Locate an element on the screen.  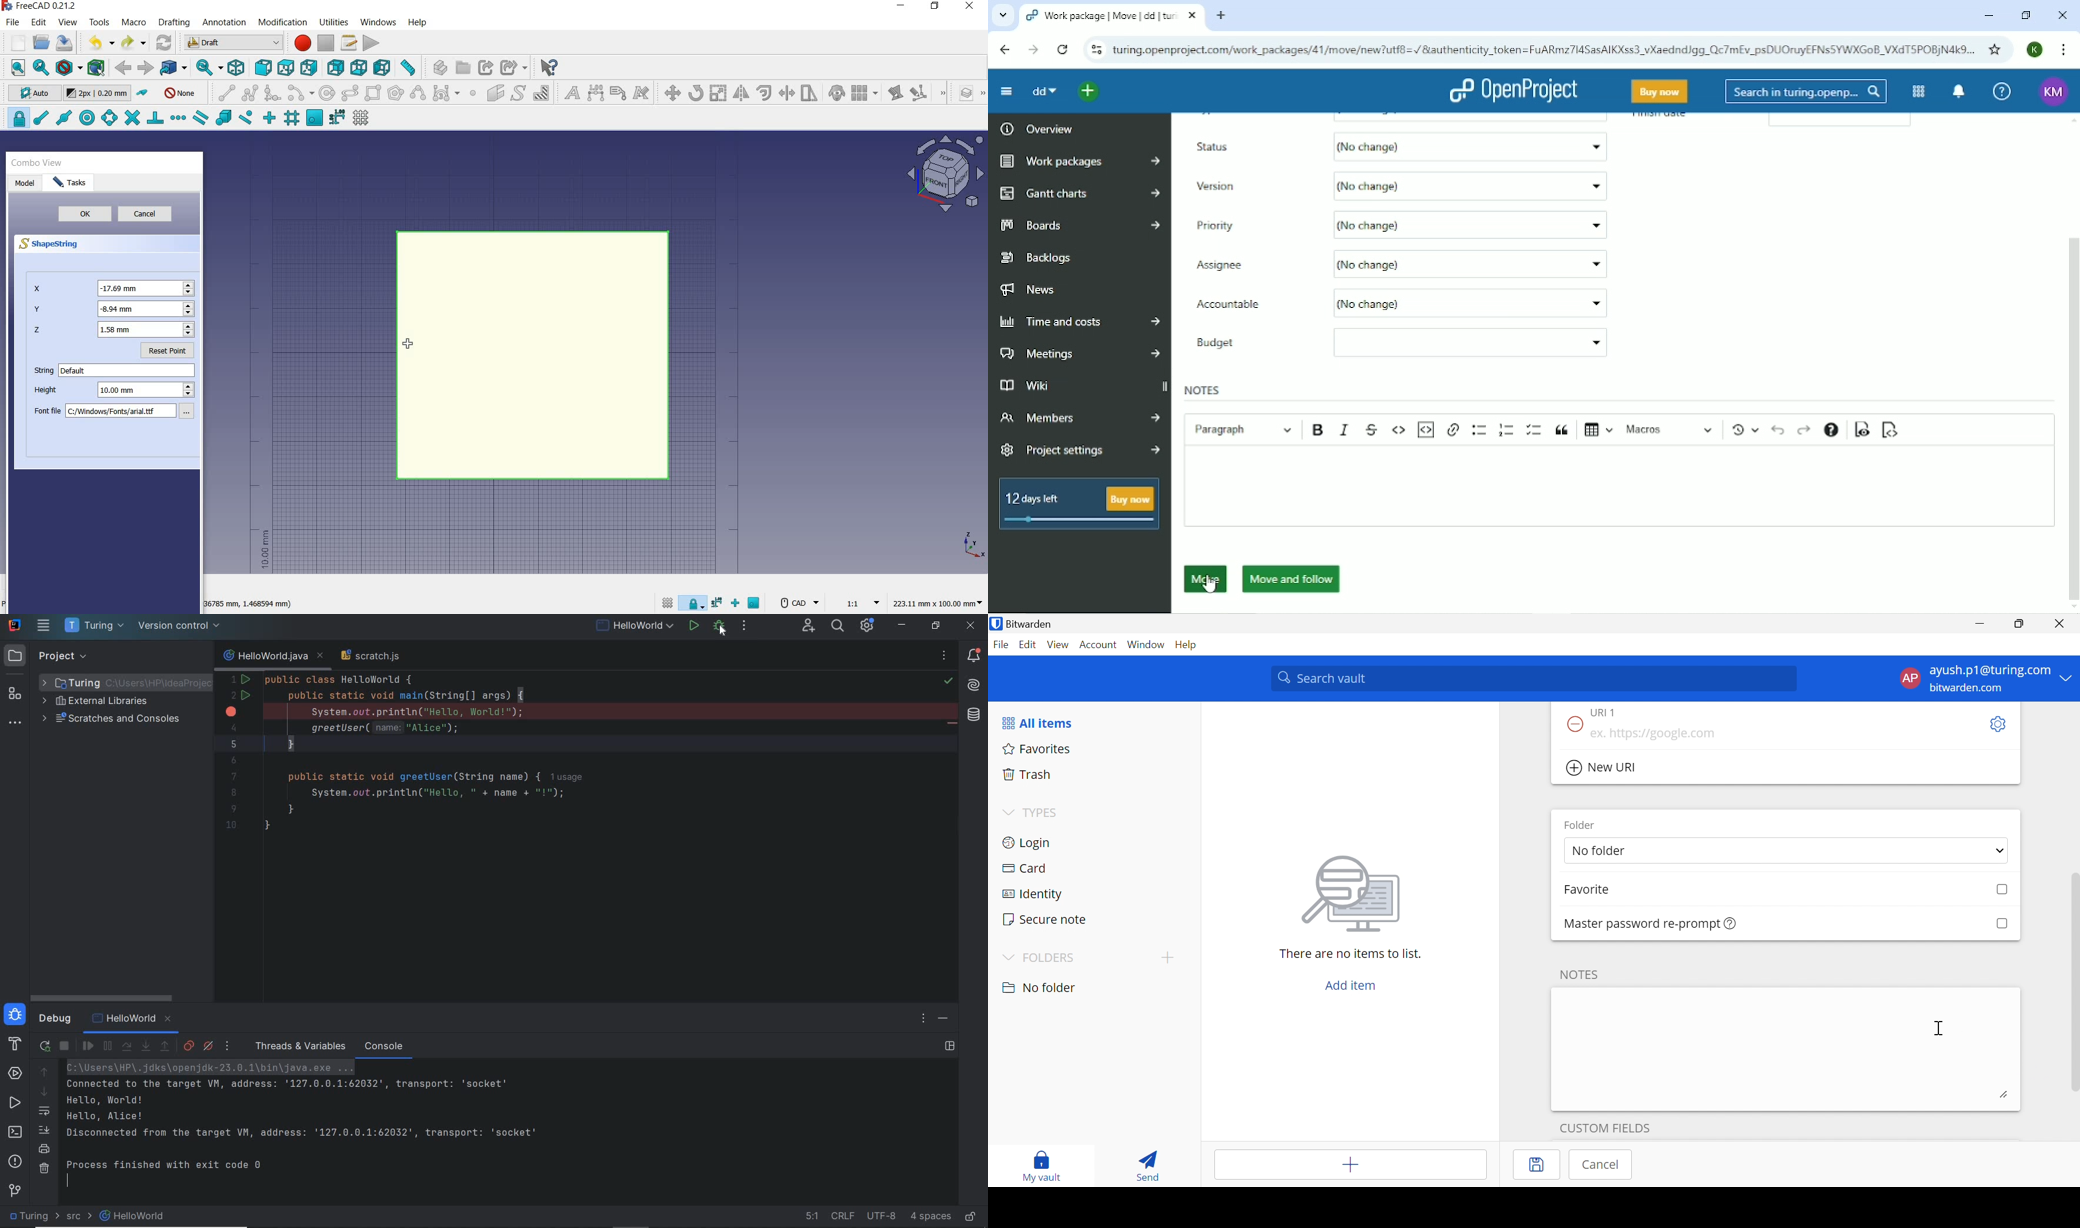
right is located at coordinates (311, 68).